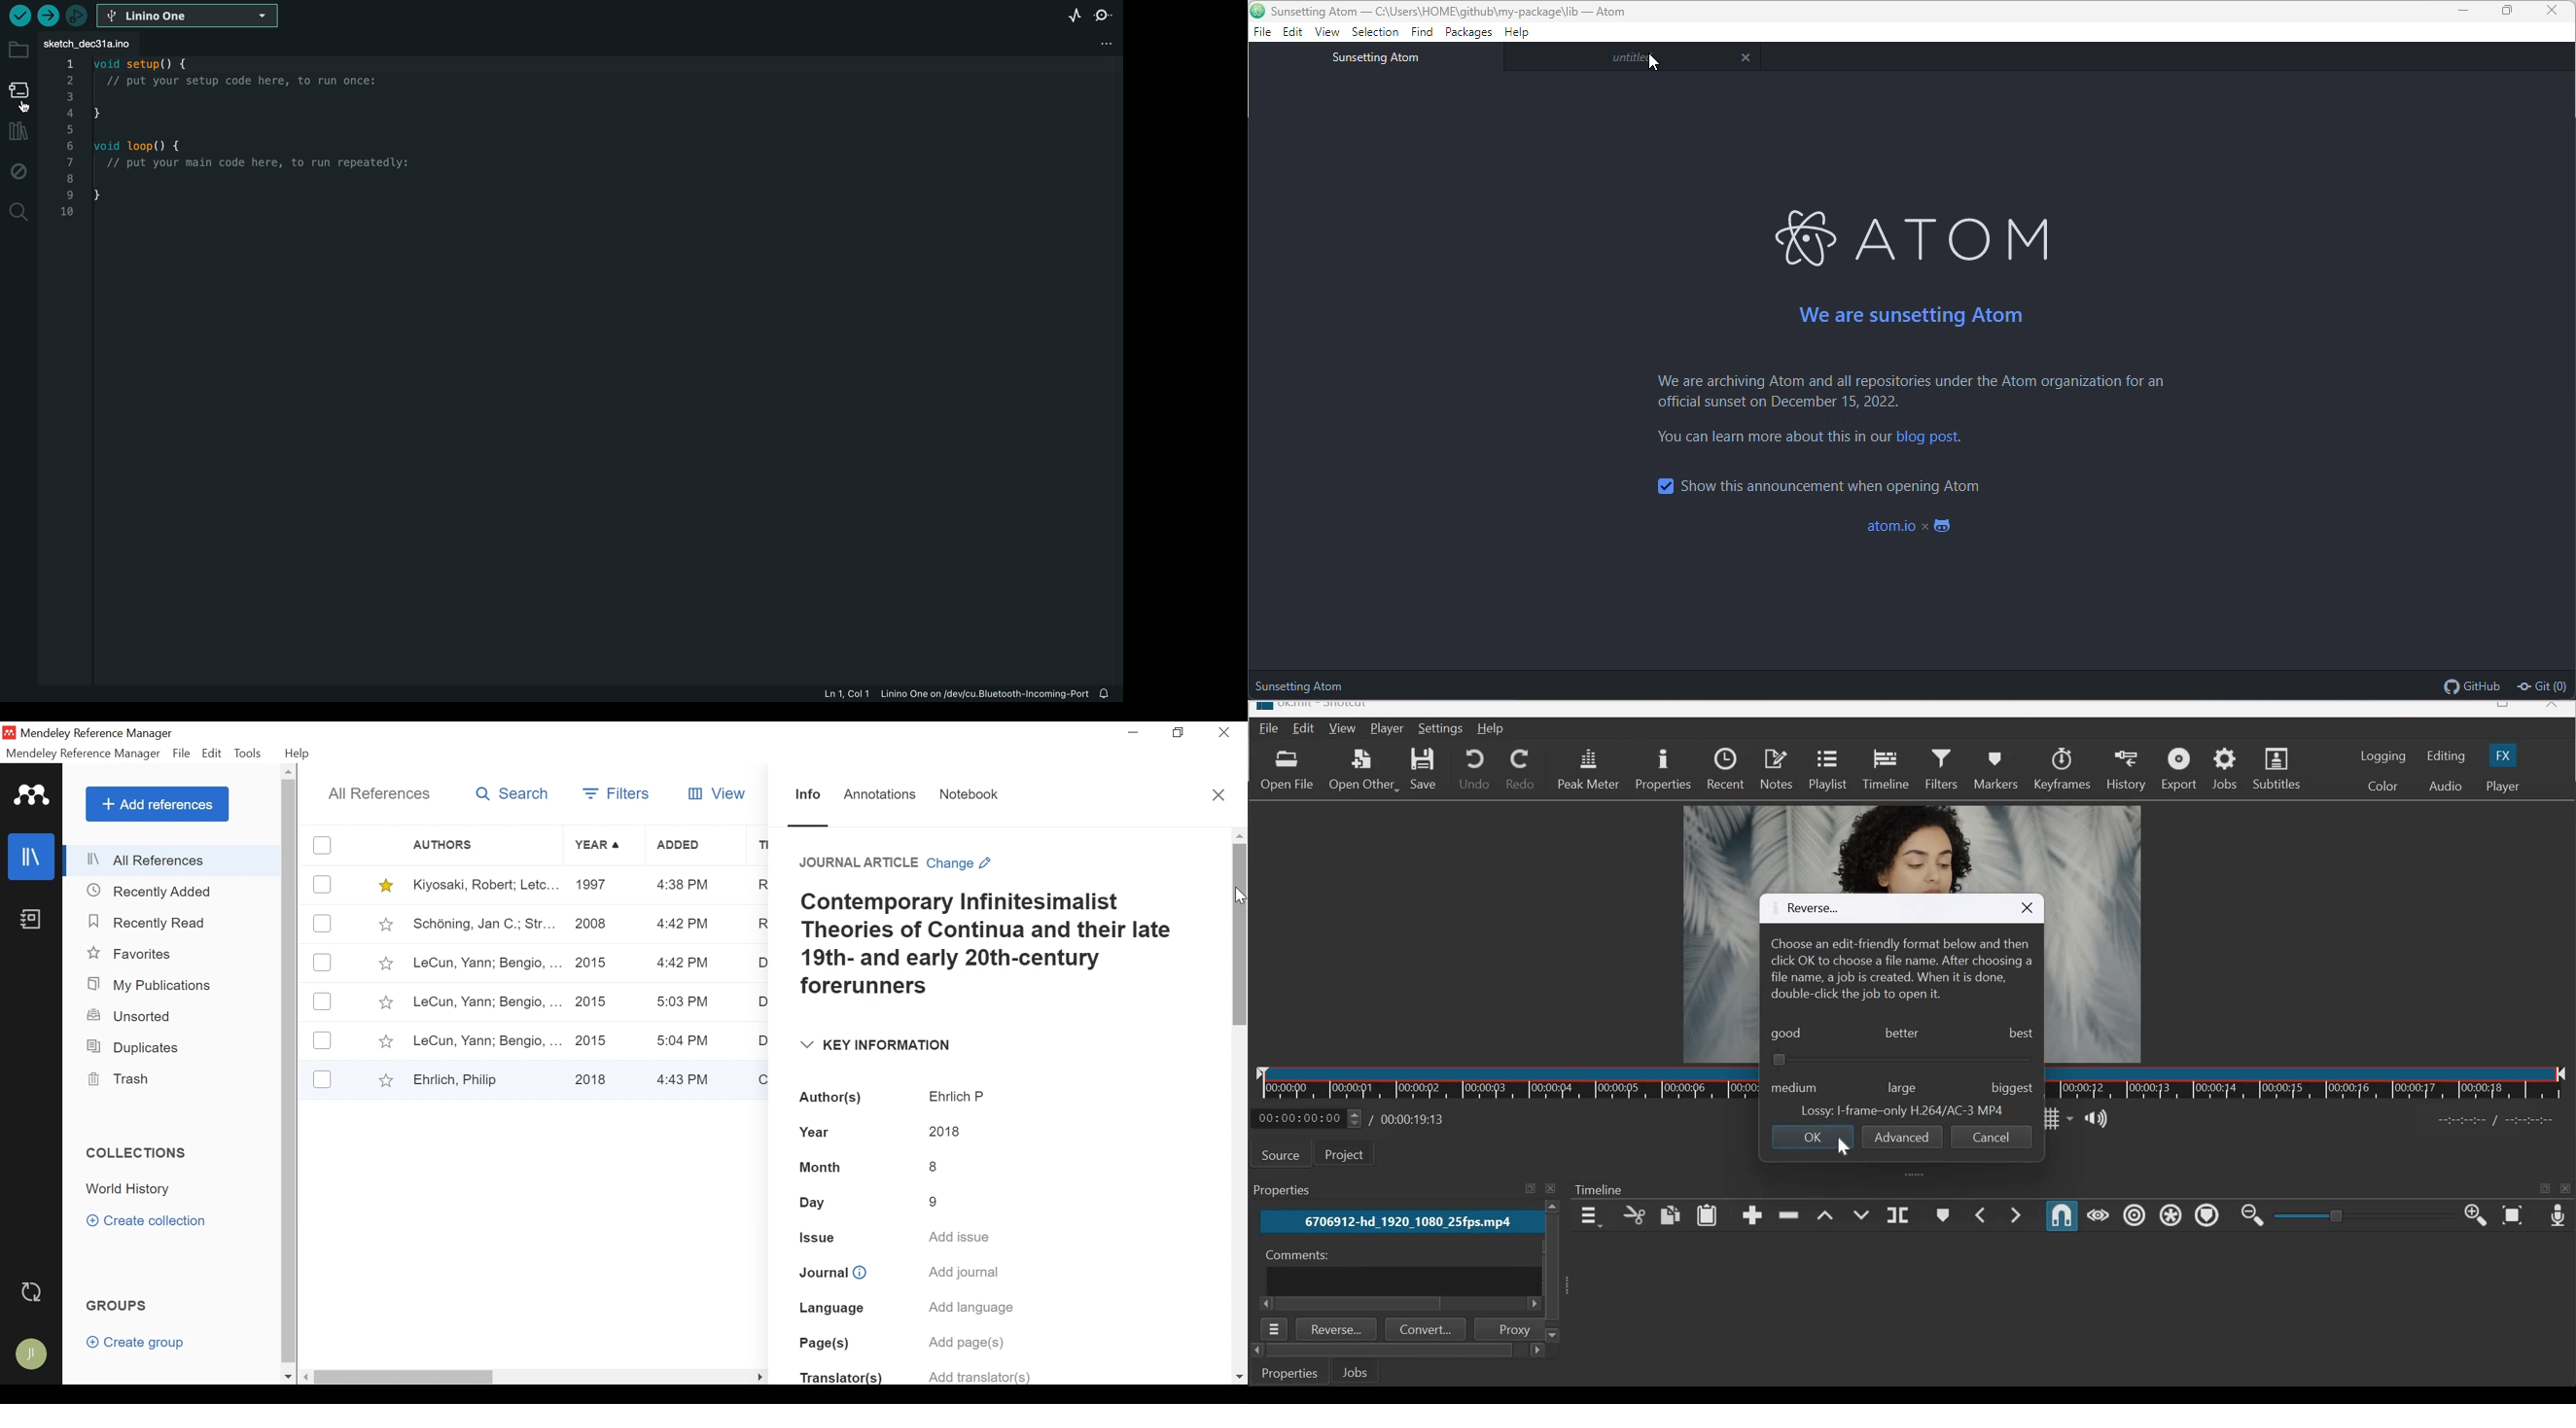  What do you see at coordinates (1969, 234) in the screenshot?
I see `ATOM` at bounding box center [1969, 234].